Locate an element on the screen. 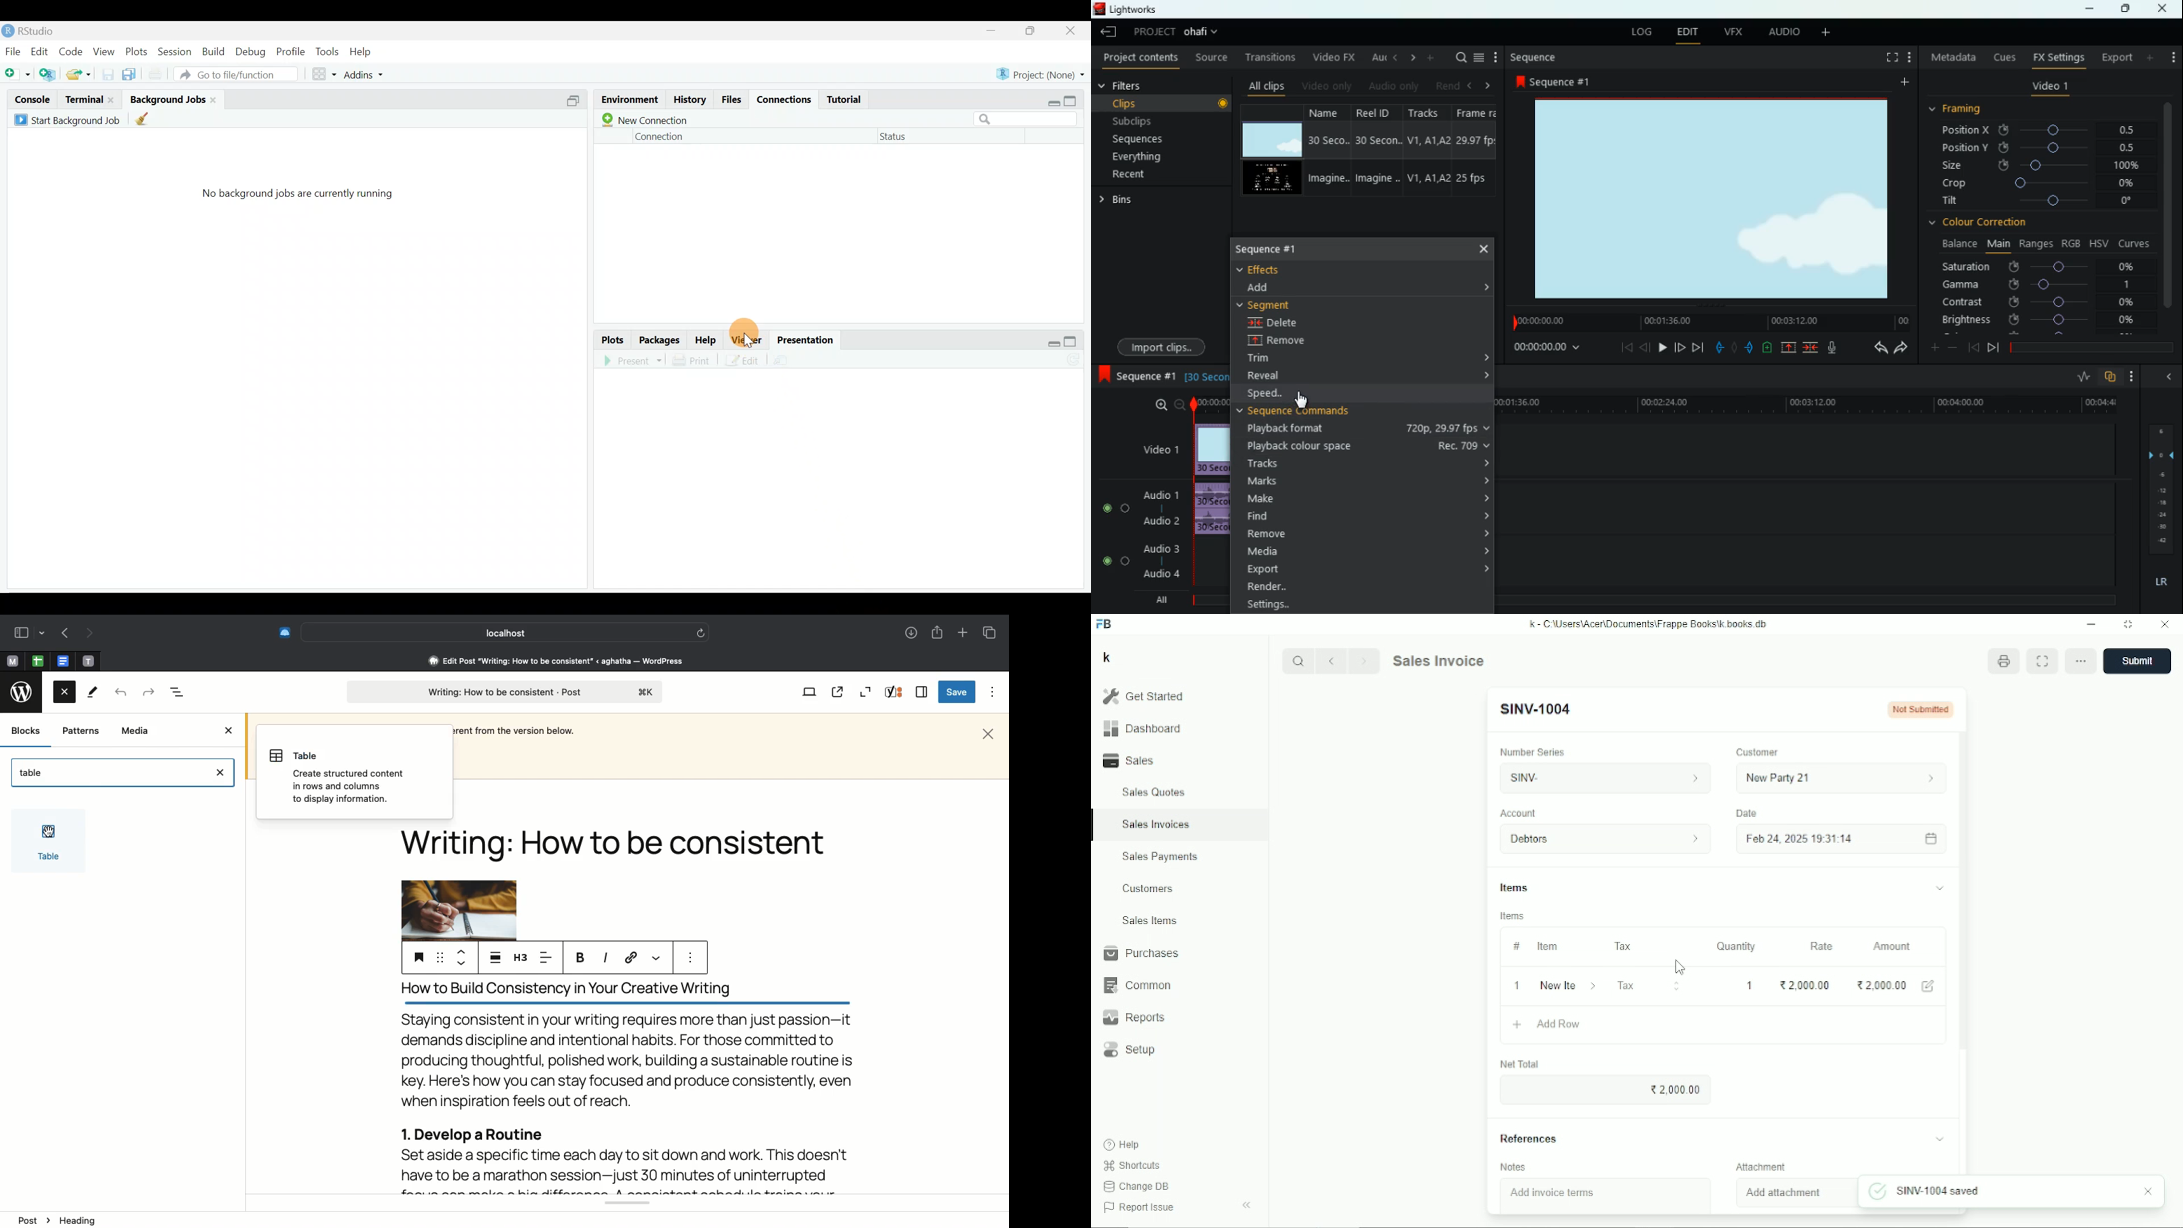  audio 3 is located at coordinates (1157, 547).